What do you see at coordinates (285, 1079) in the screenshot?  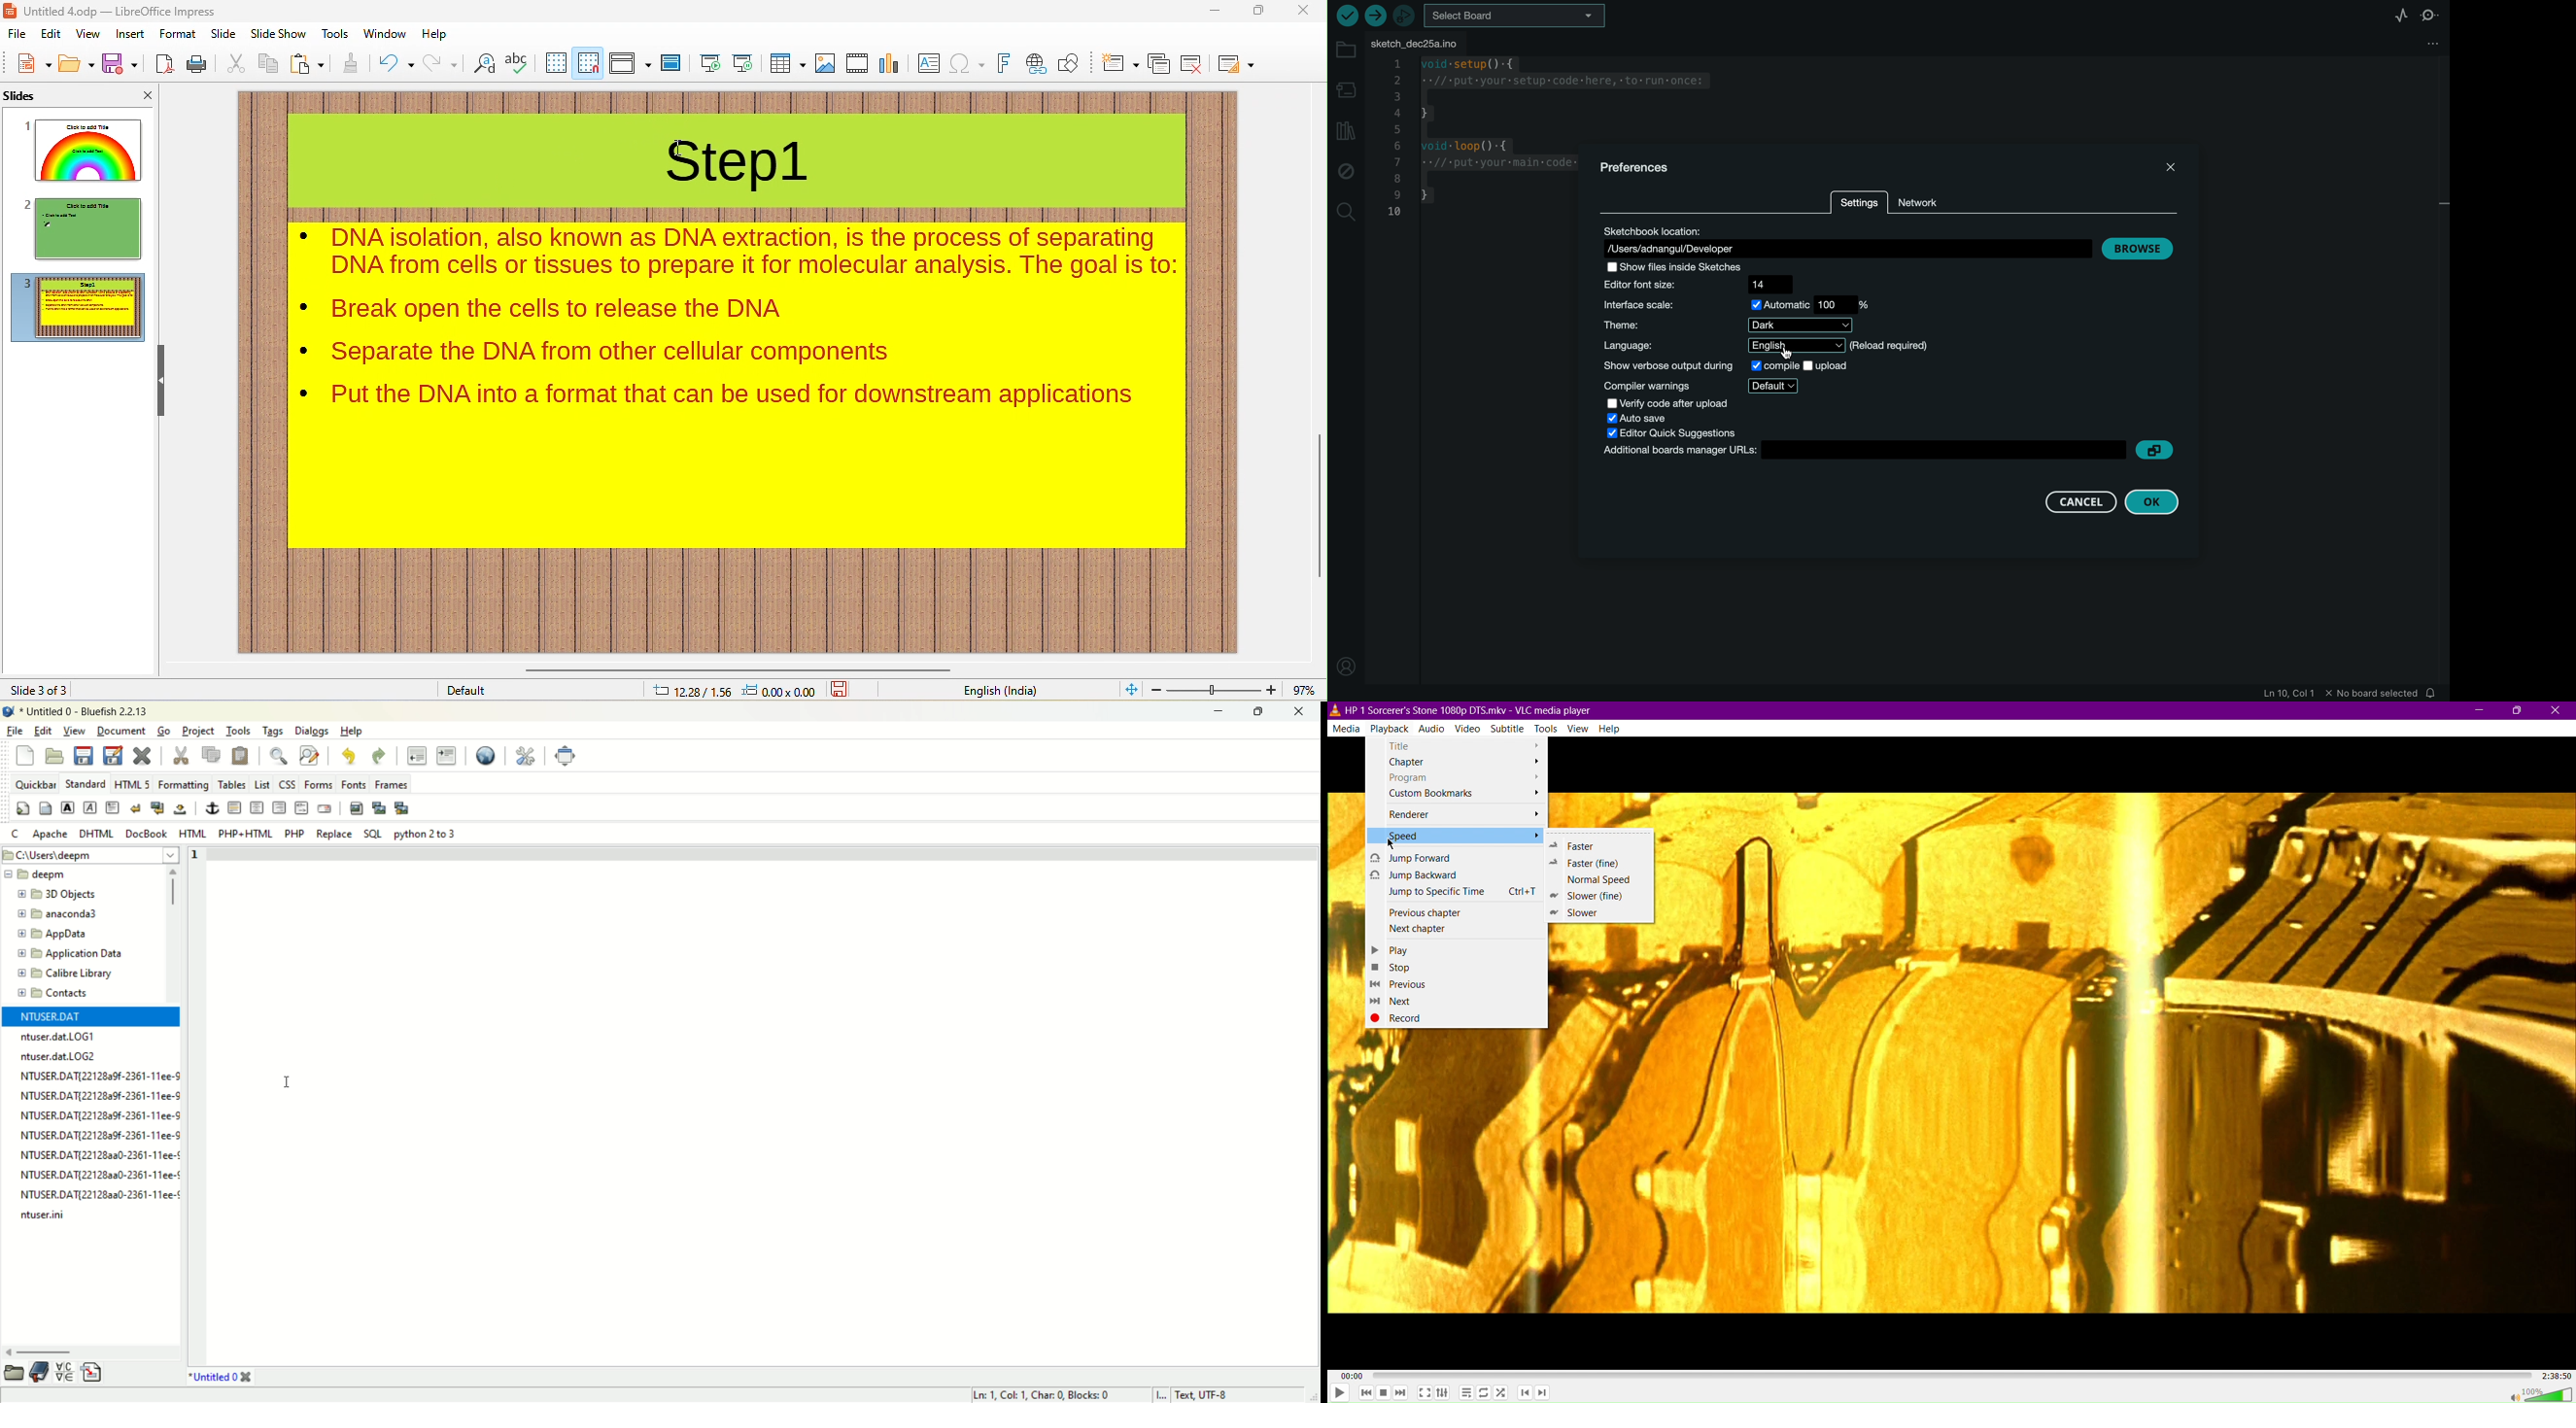 I see `mouse cursor` at bounding box center [285, 1079].